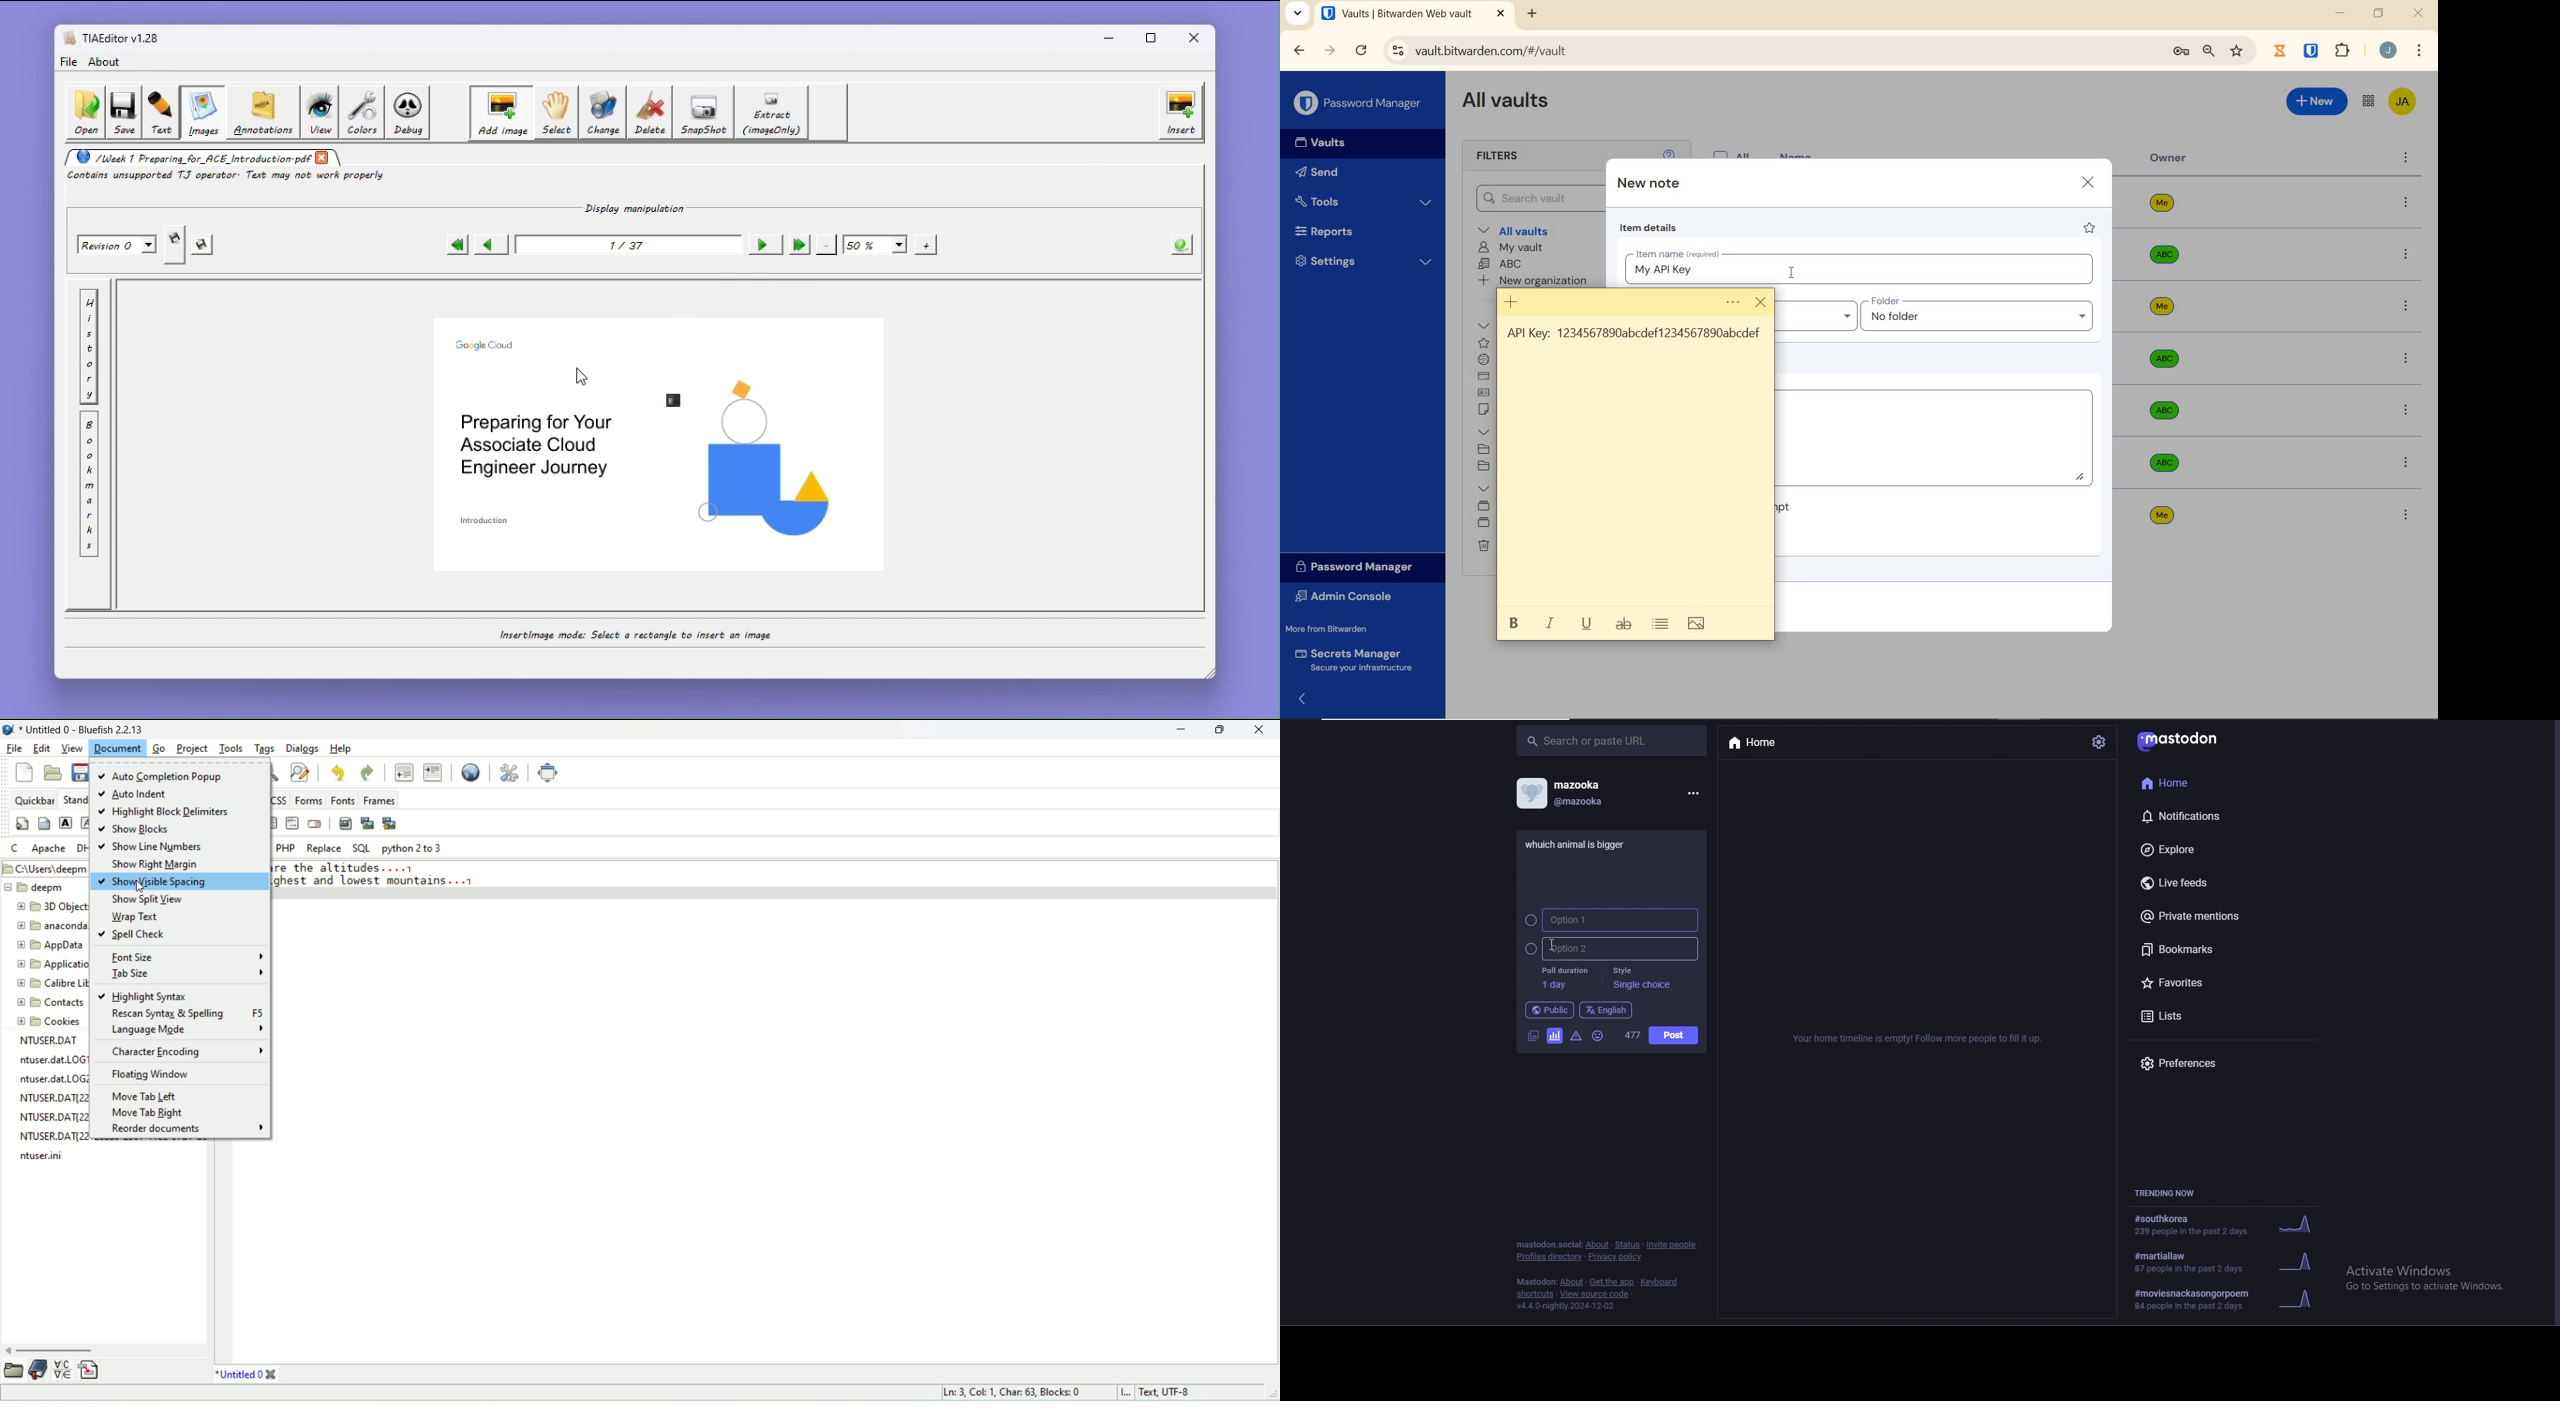 This screenshot has height=1428, width=2576. What do you see at coordinates (1669, 152) in the screenshot?
I see `help` at bounding box center [1669, 152].